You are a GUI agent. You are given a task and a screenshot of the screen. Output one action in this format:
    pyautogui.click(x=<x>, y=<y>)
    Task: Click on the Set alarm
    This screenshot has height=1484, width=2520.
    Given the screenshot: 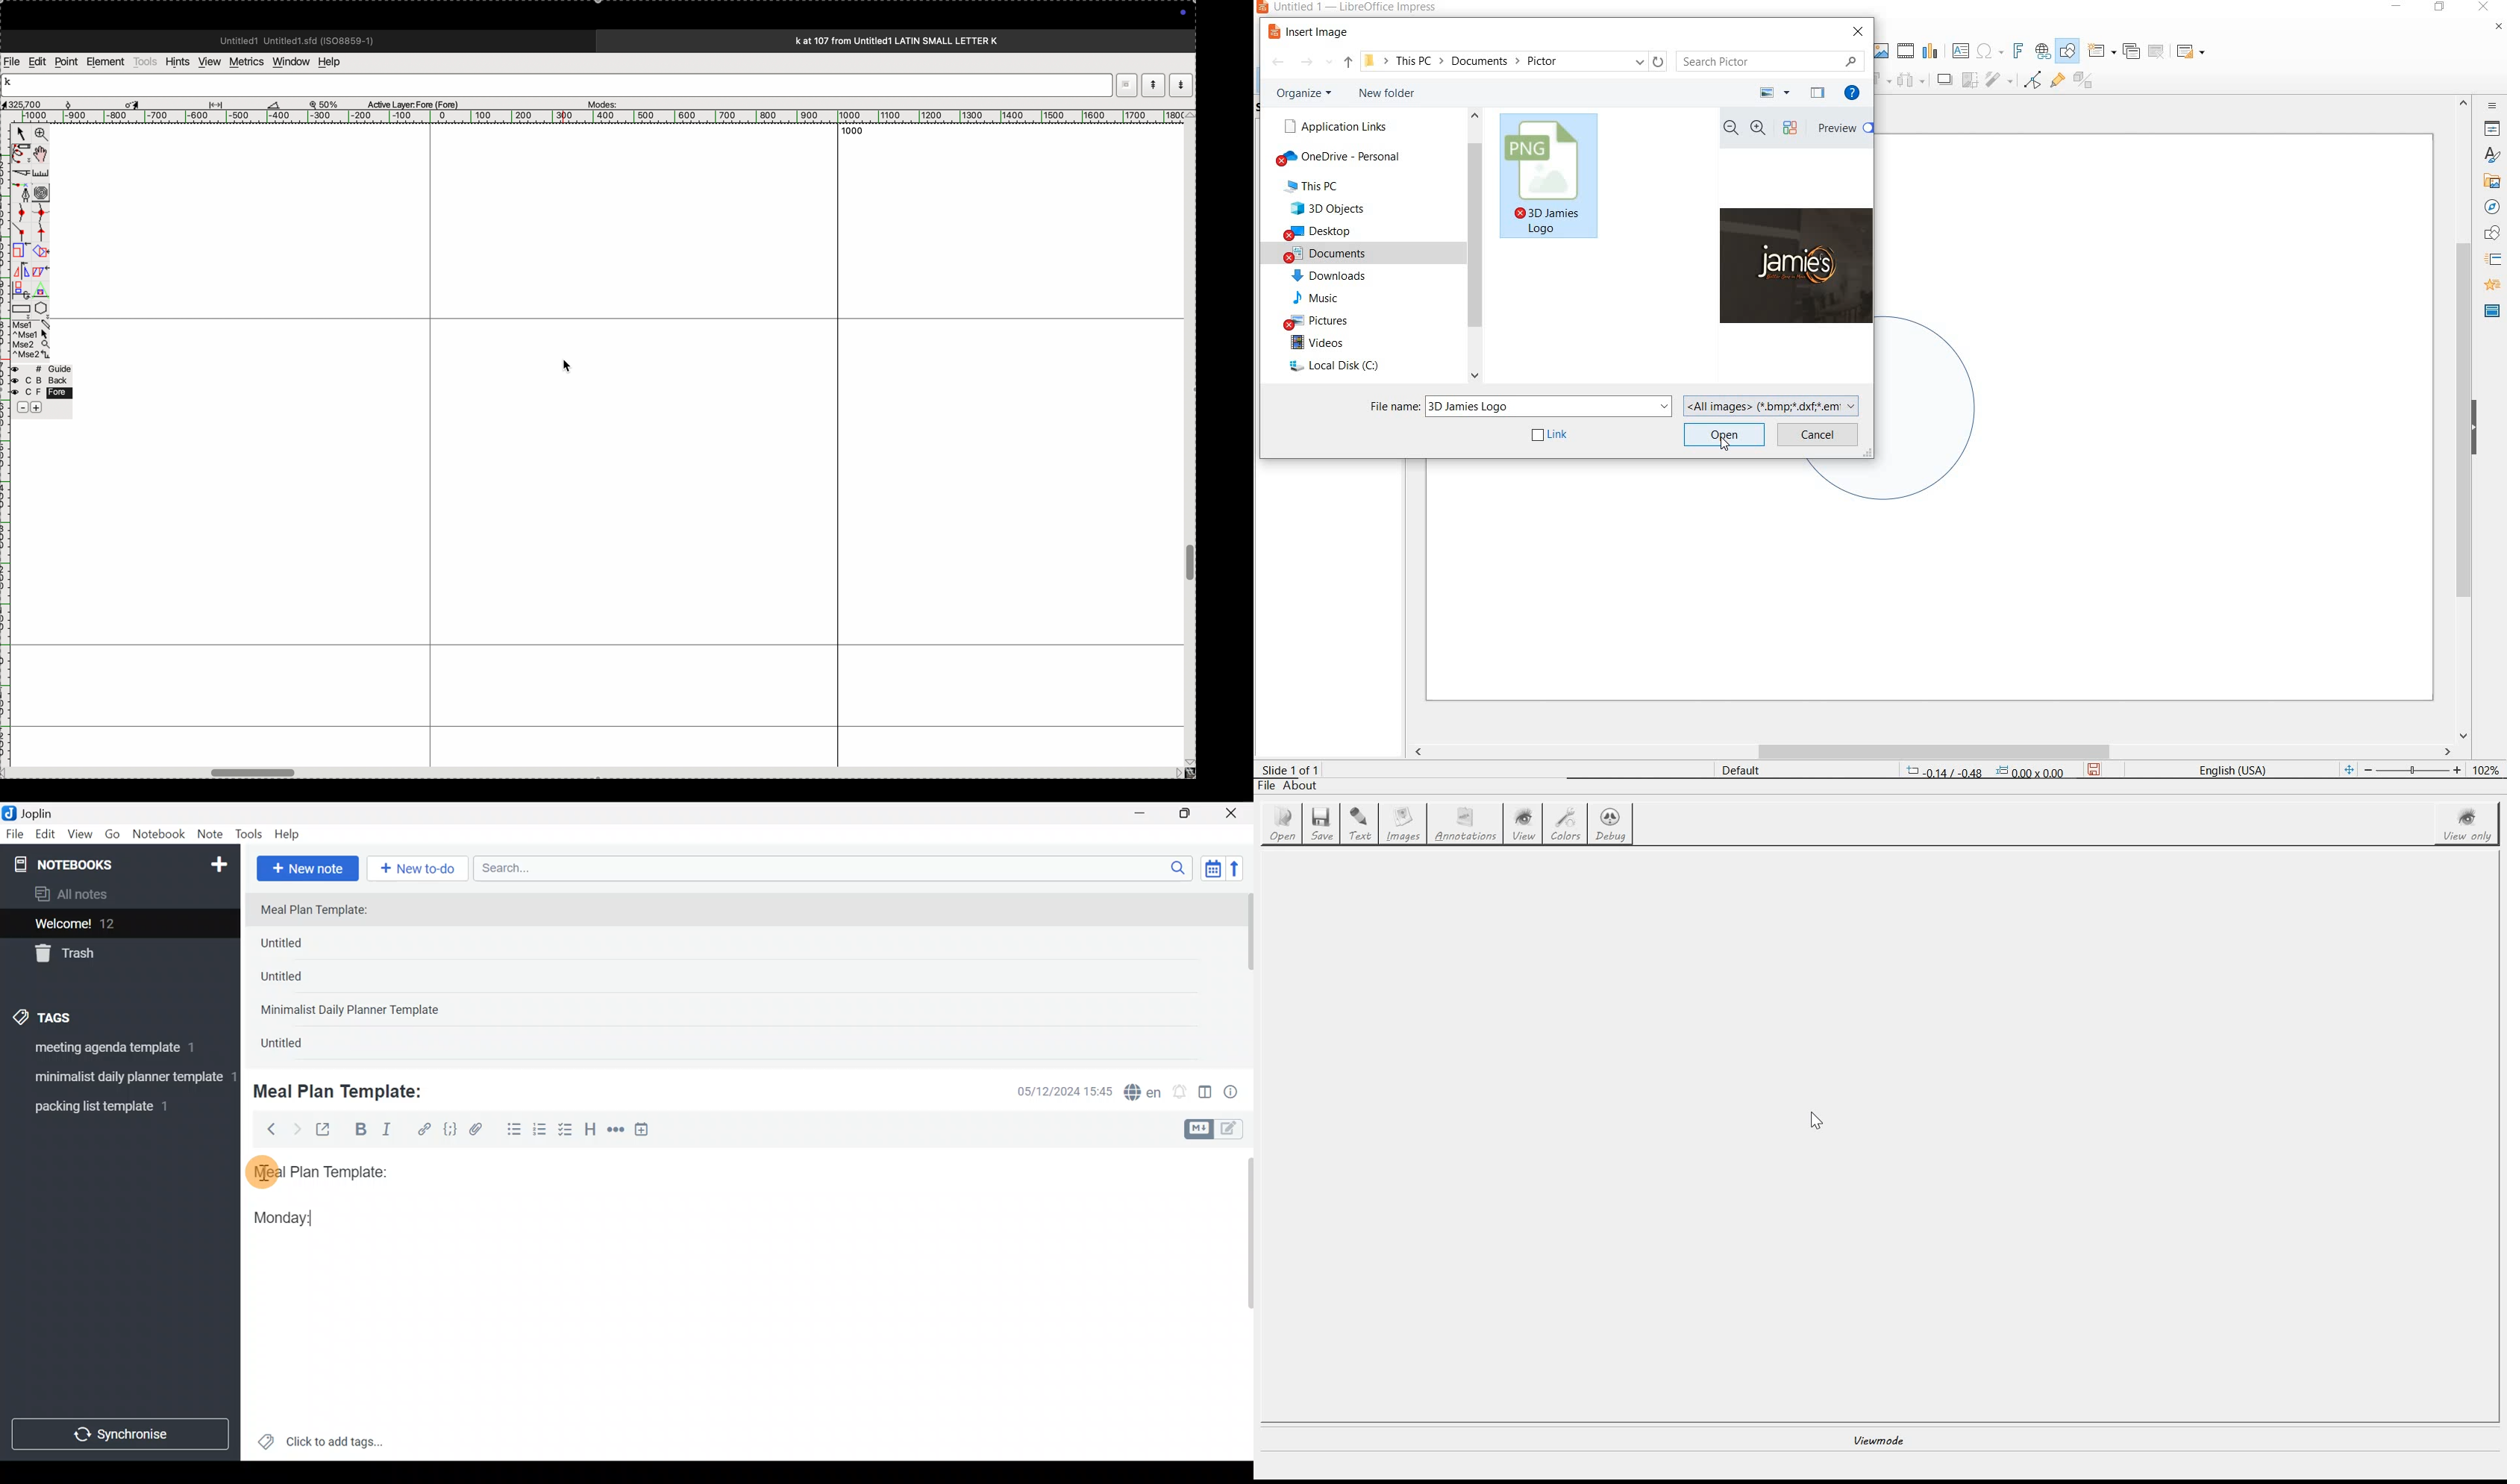 What is the action you would take?
    pyautogui.click(x=1180, y=1093)
    